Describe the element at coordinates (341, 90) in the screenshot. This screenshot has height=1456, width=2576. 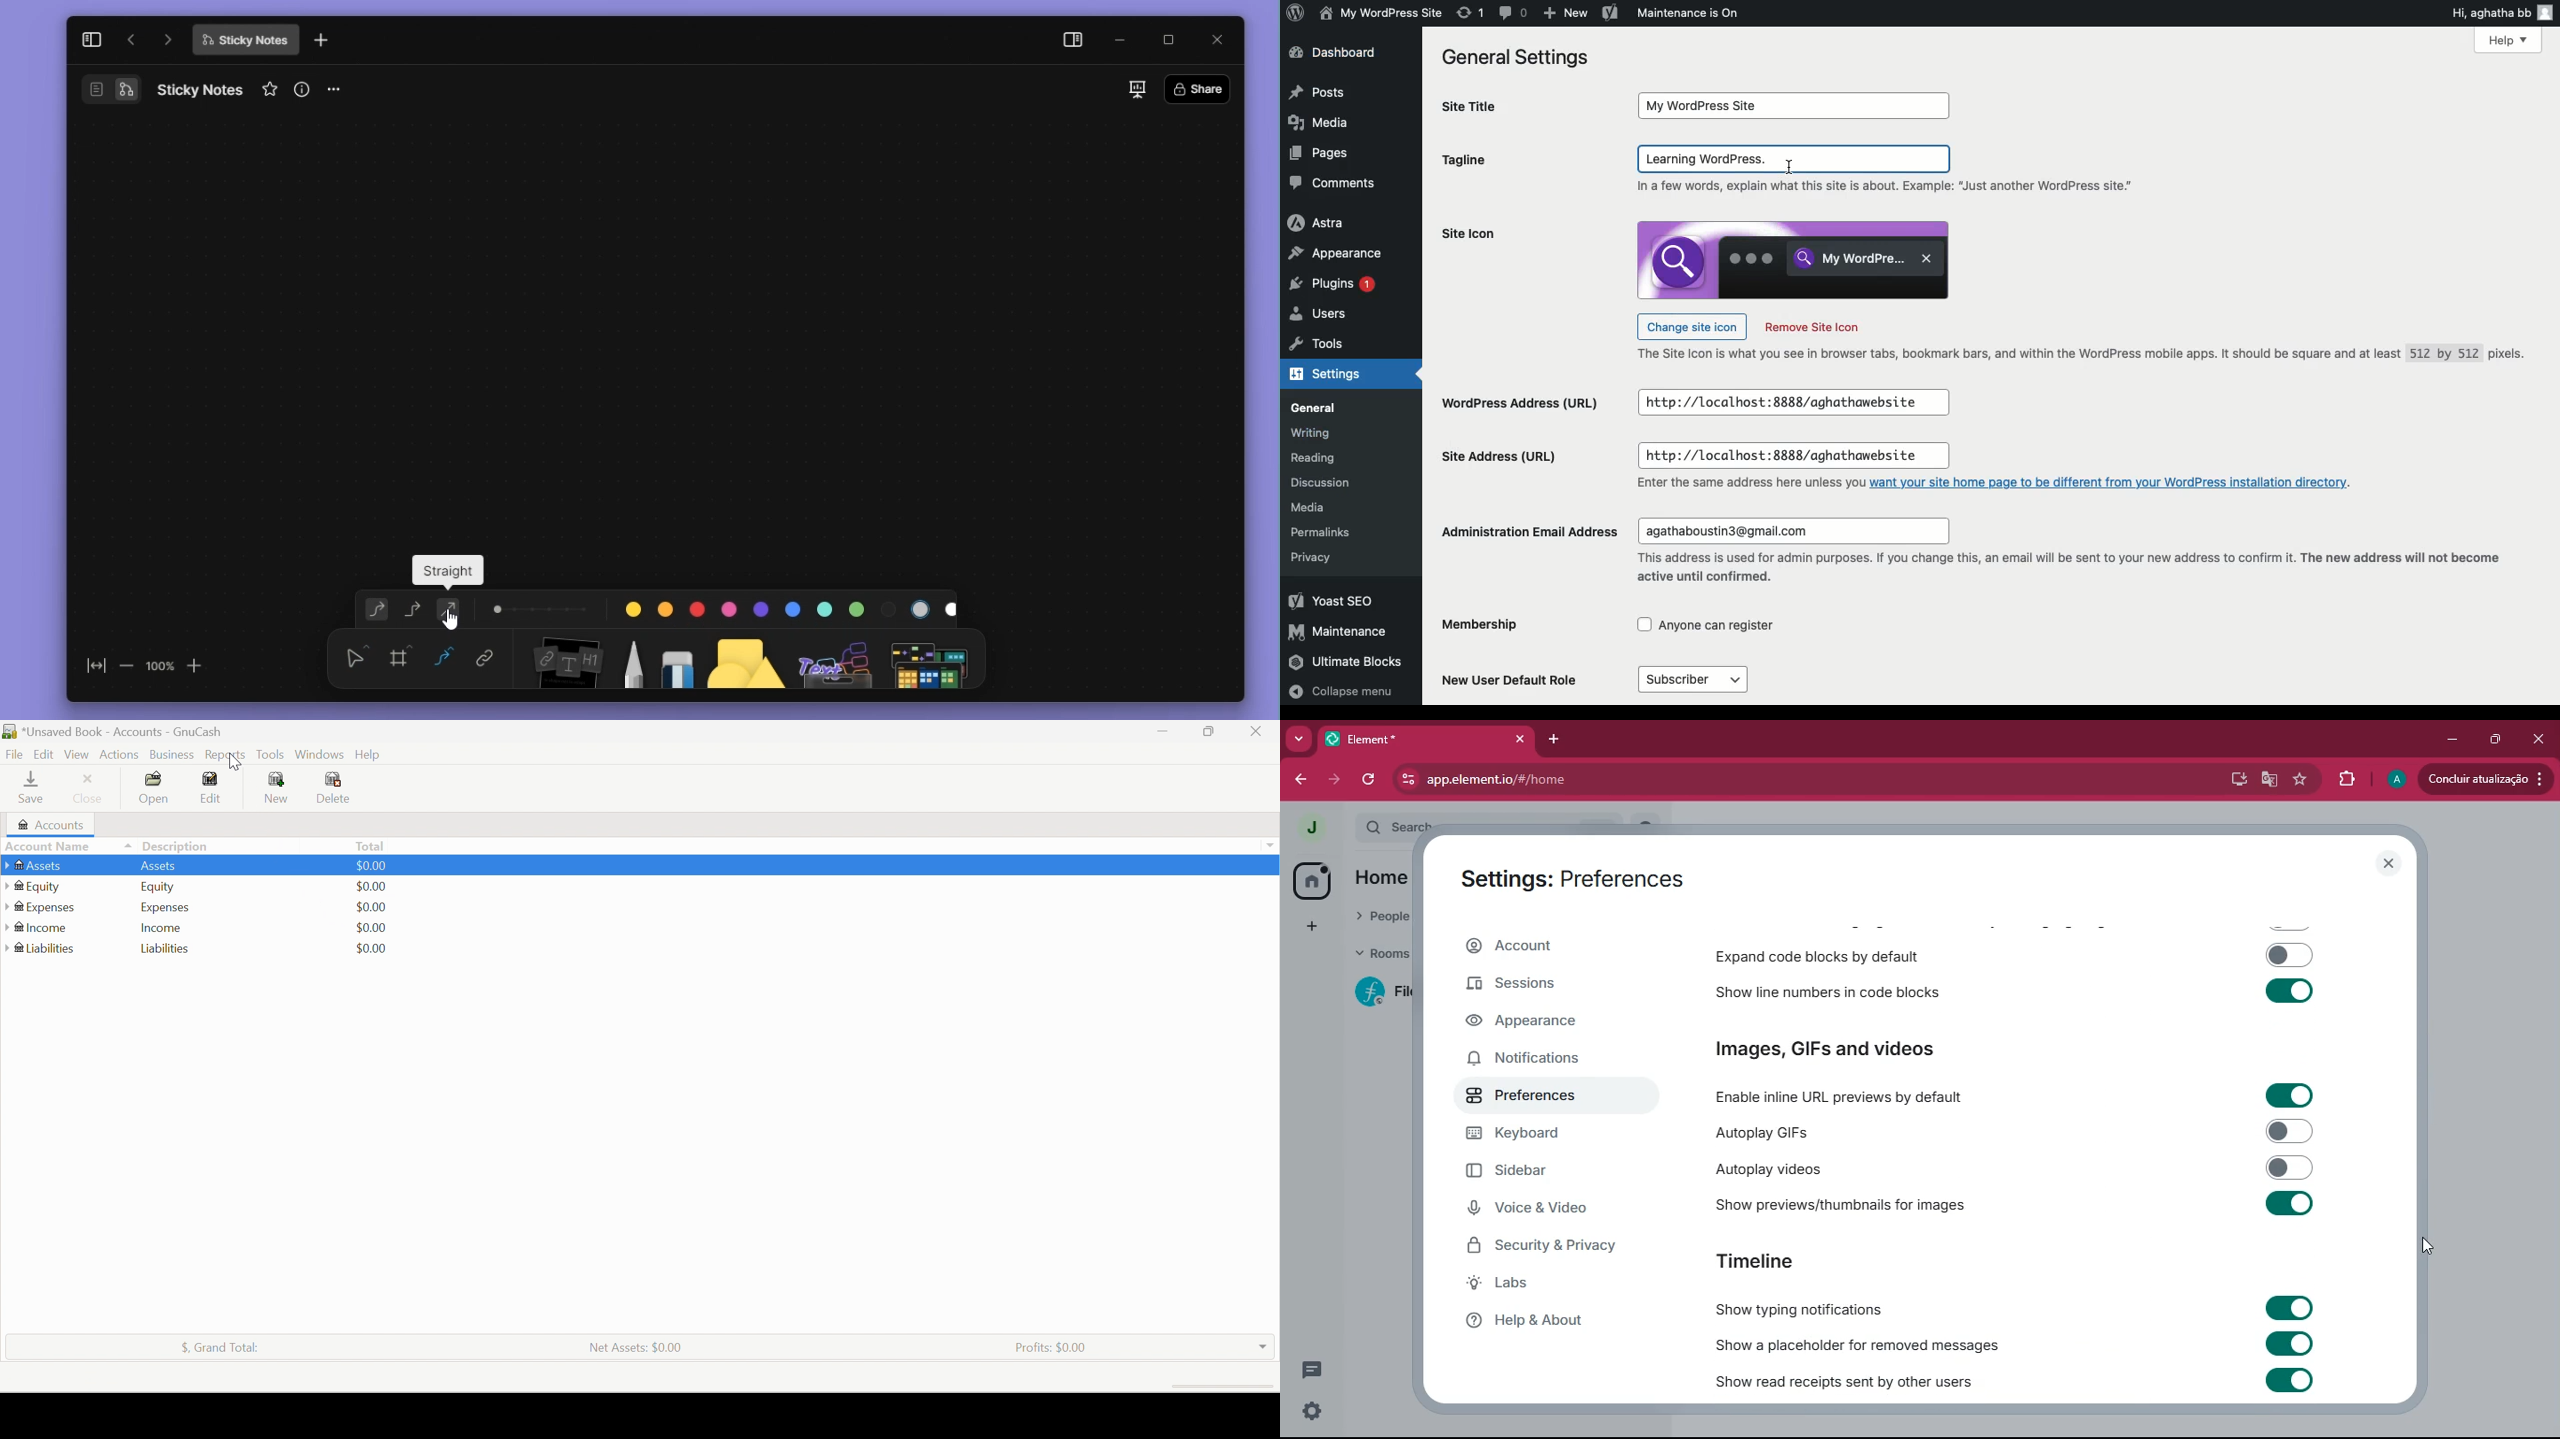
I see `more` at that location.